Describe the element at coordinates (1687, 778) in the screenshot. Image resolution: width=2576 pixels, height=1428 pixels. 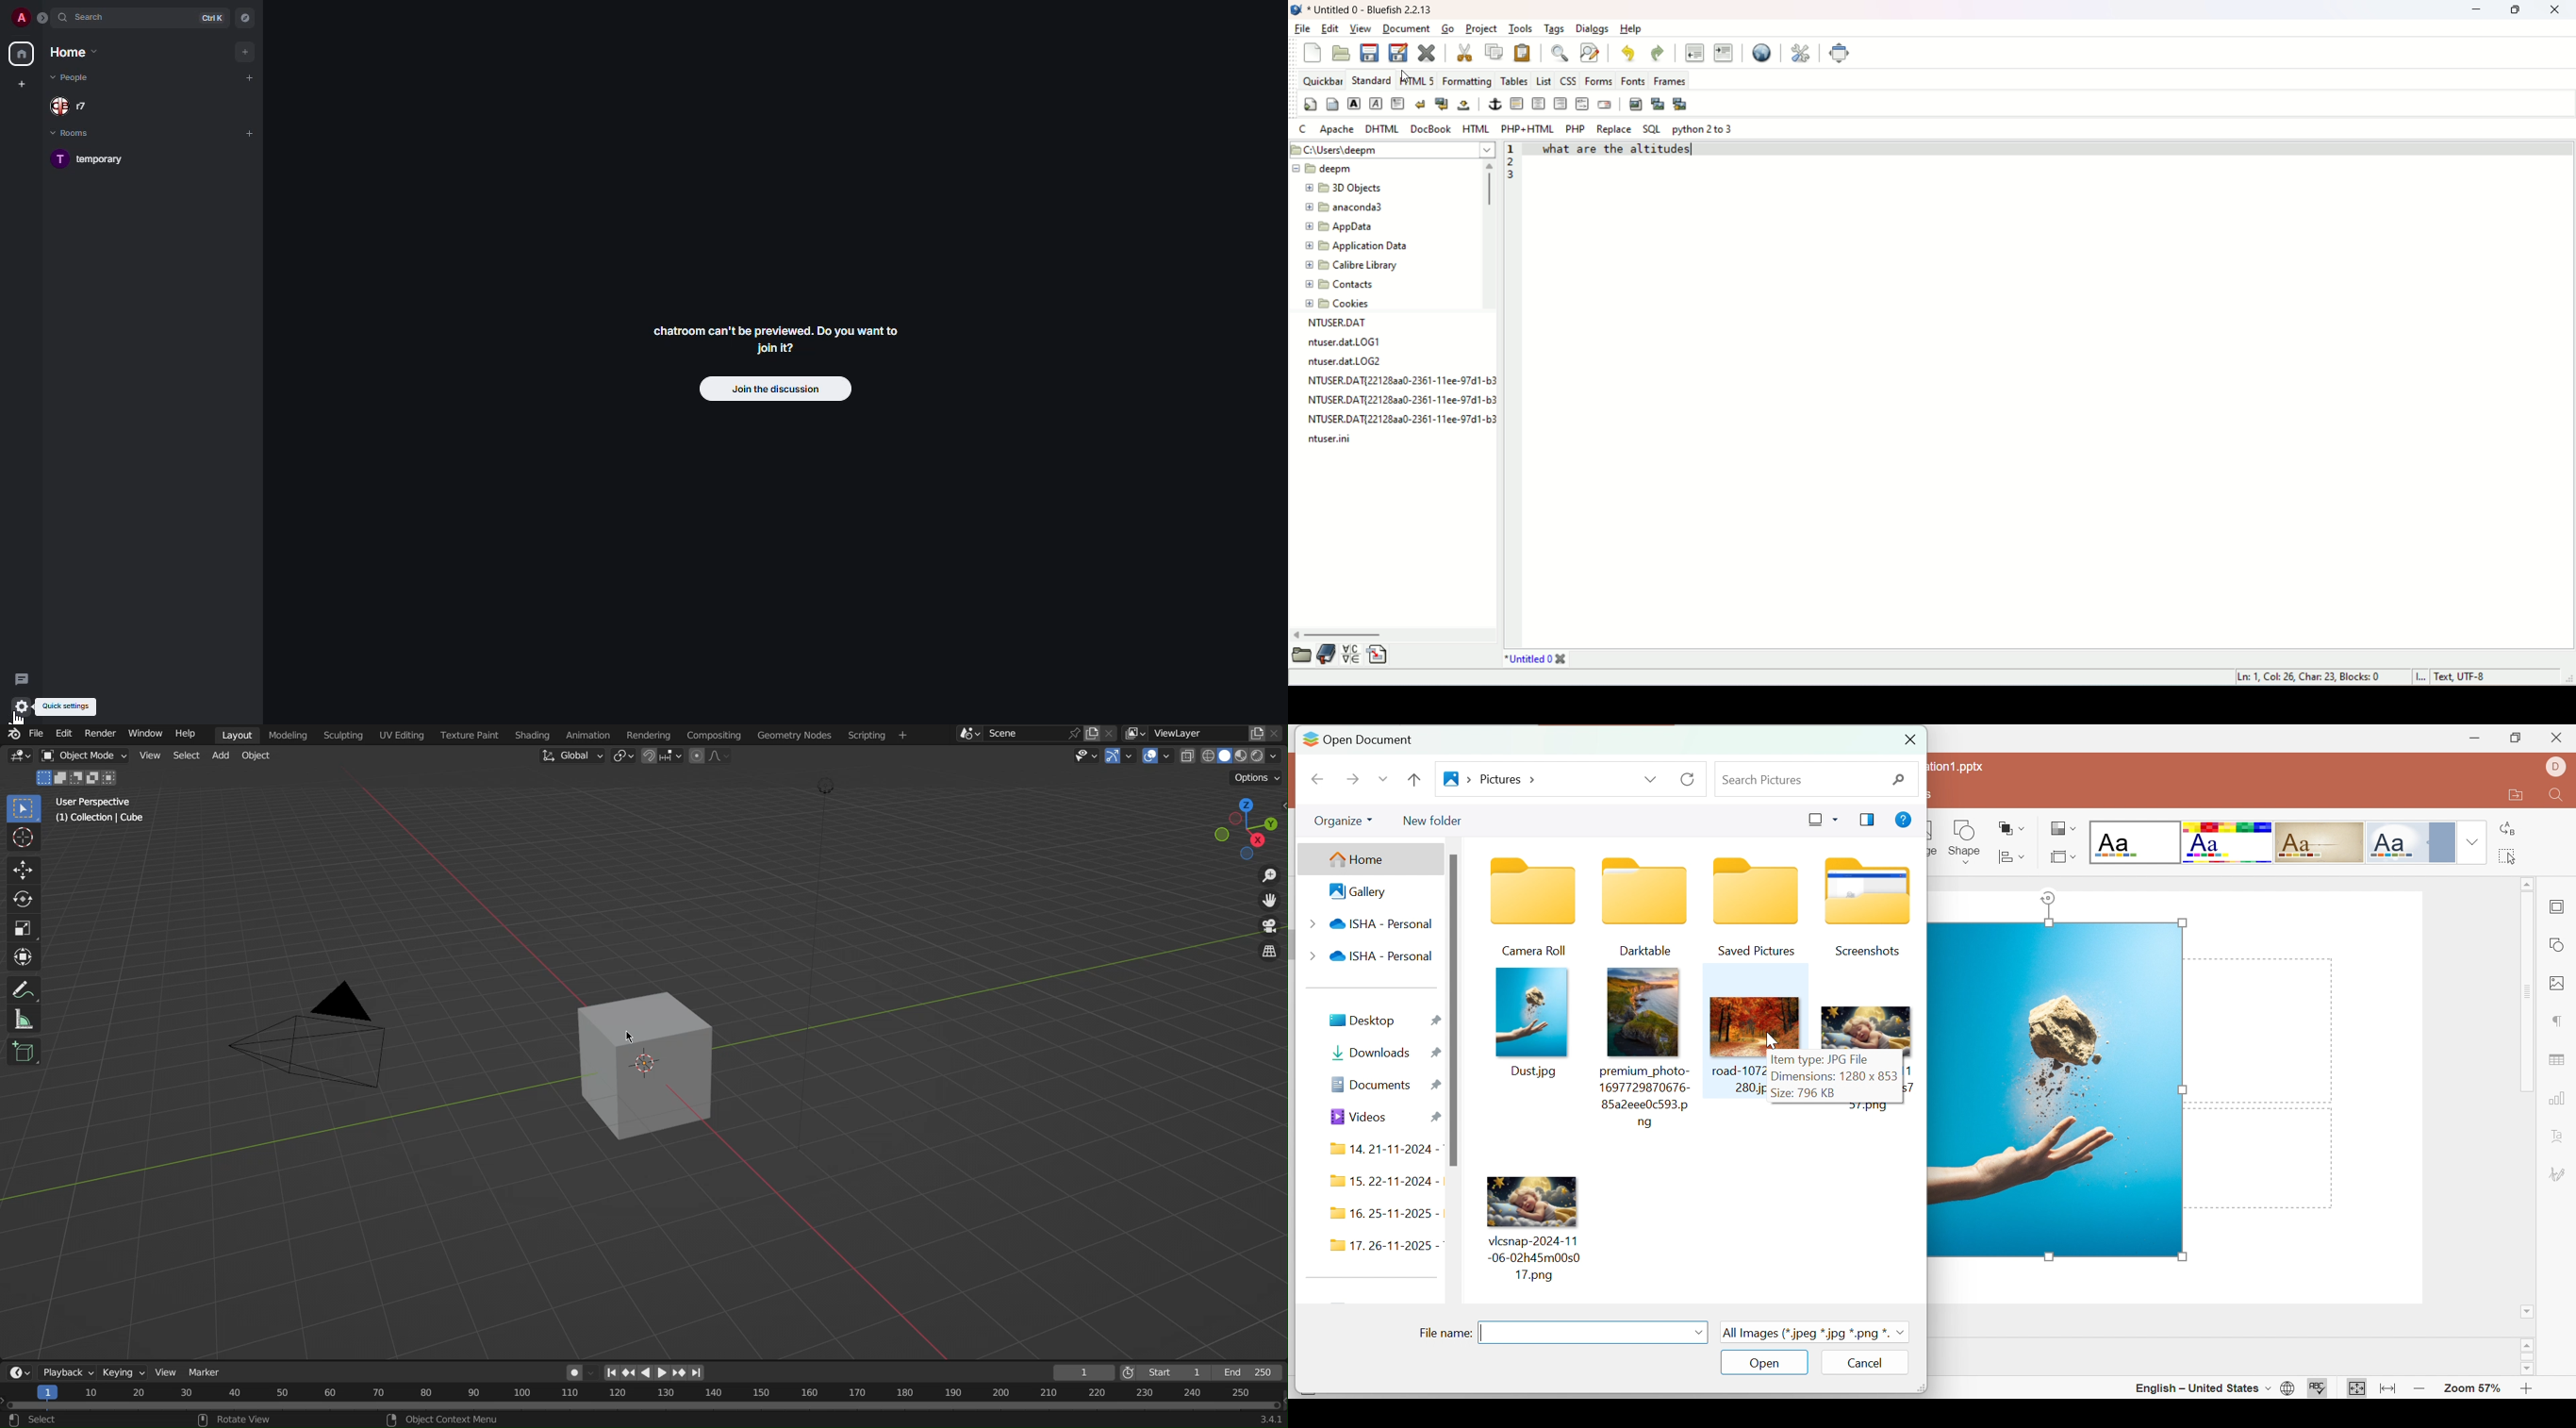
I see `Reload` at that location.